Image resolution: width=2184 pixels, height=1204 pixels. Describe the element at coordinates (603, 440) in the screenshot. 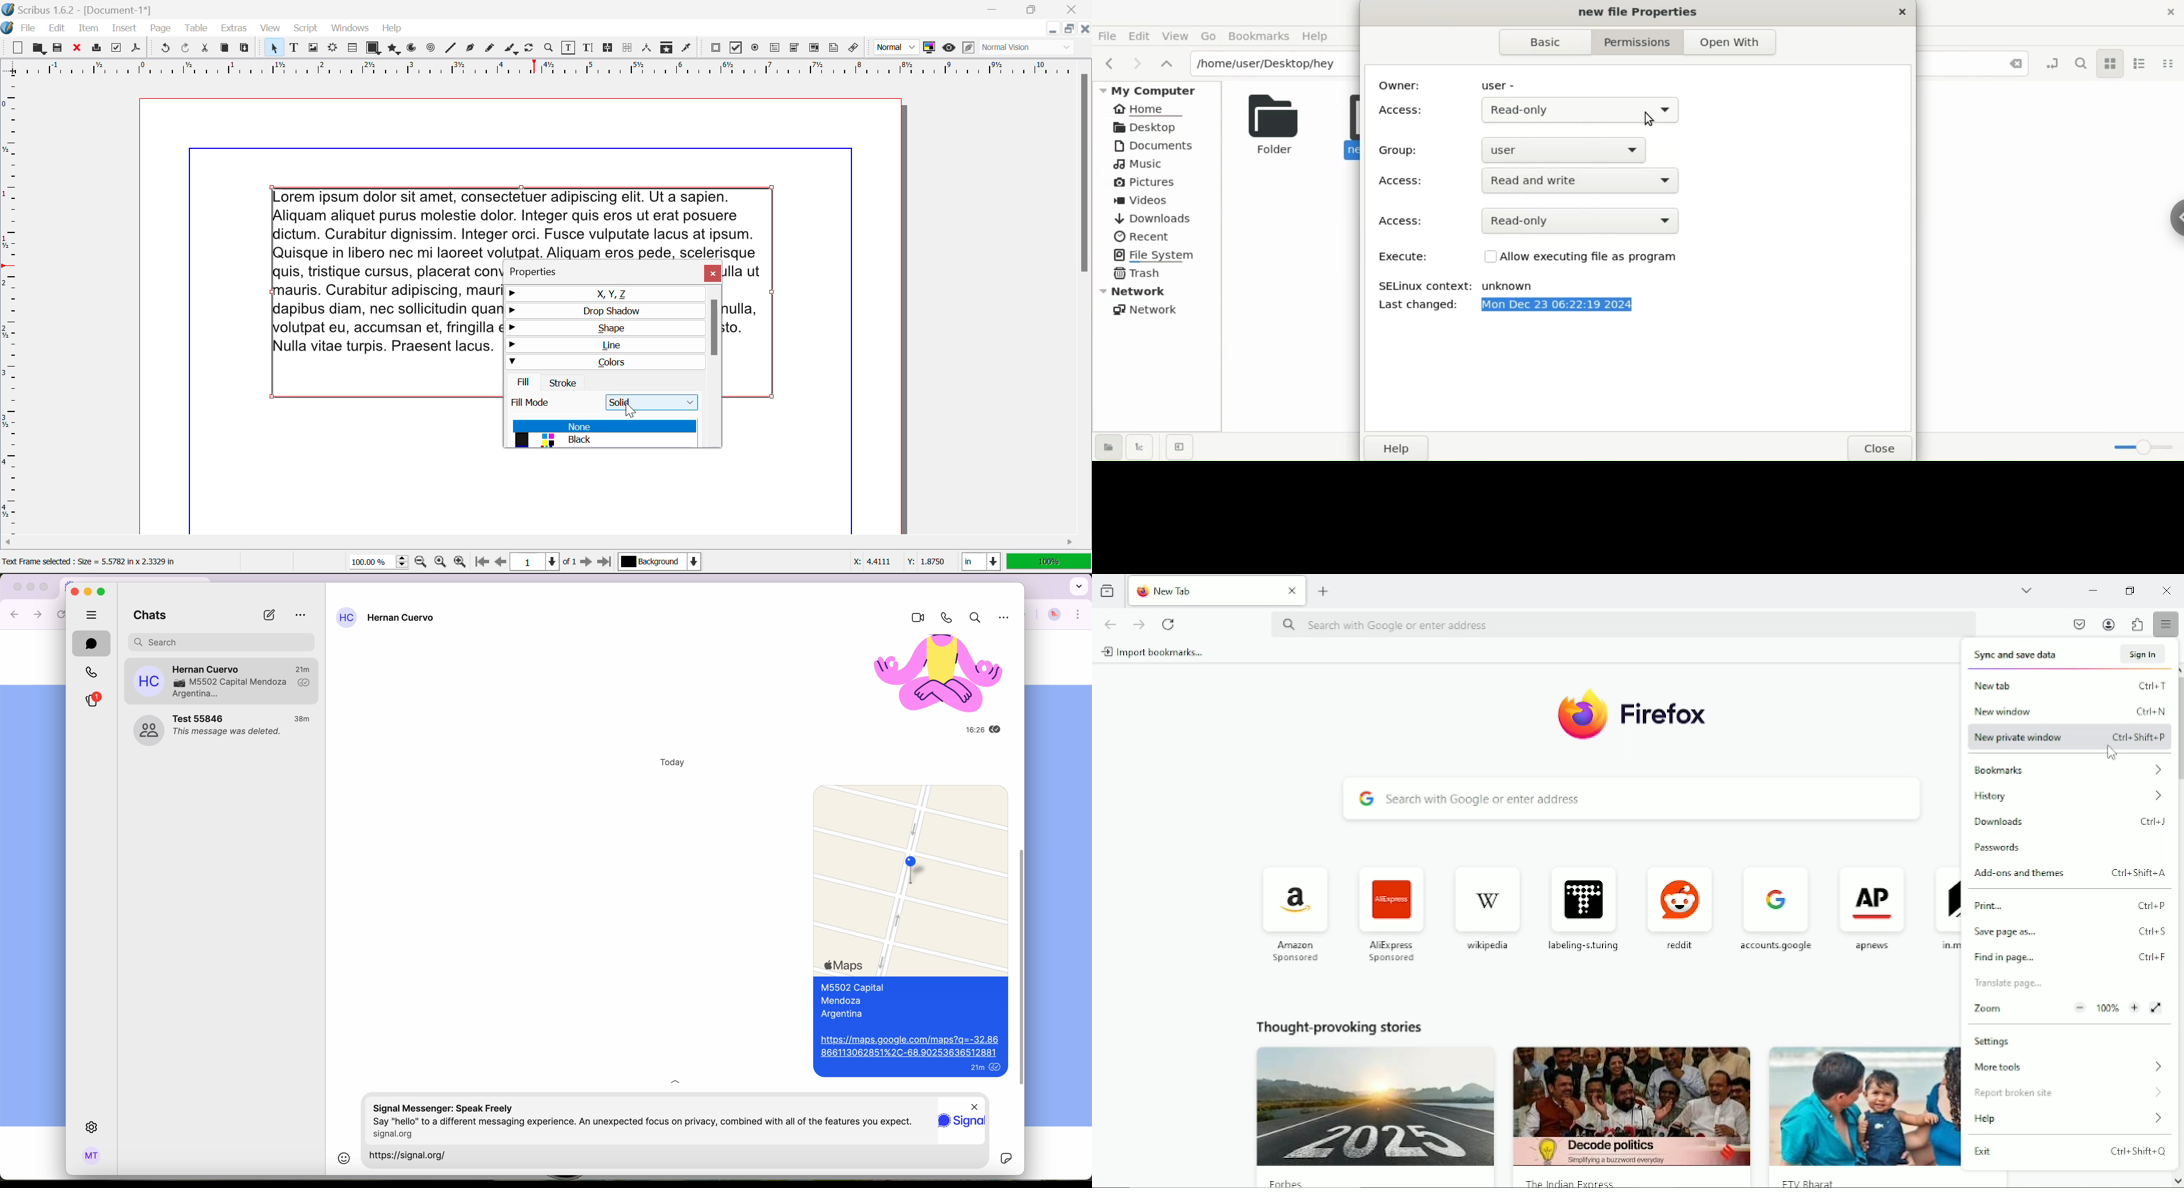

I see `Black` at that location.